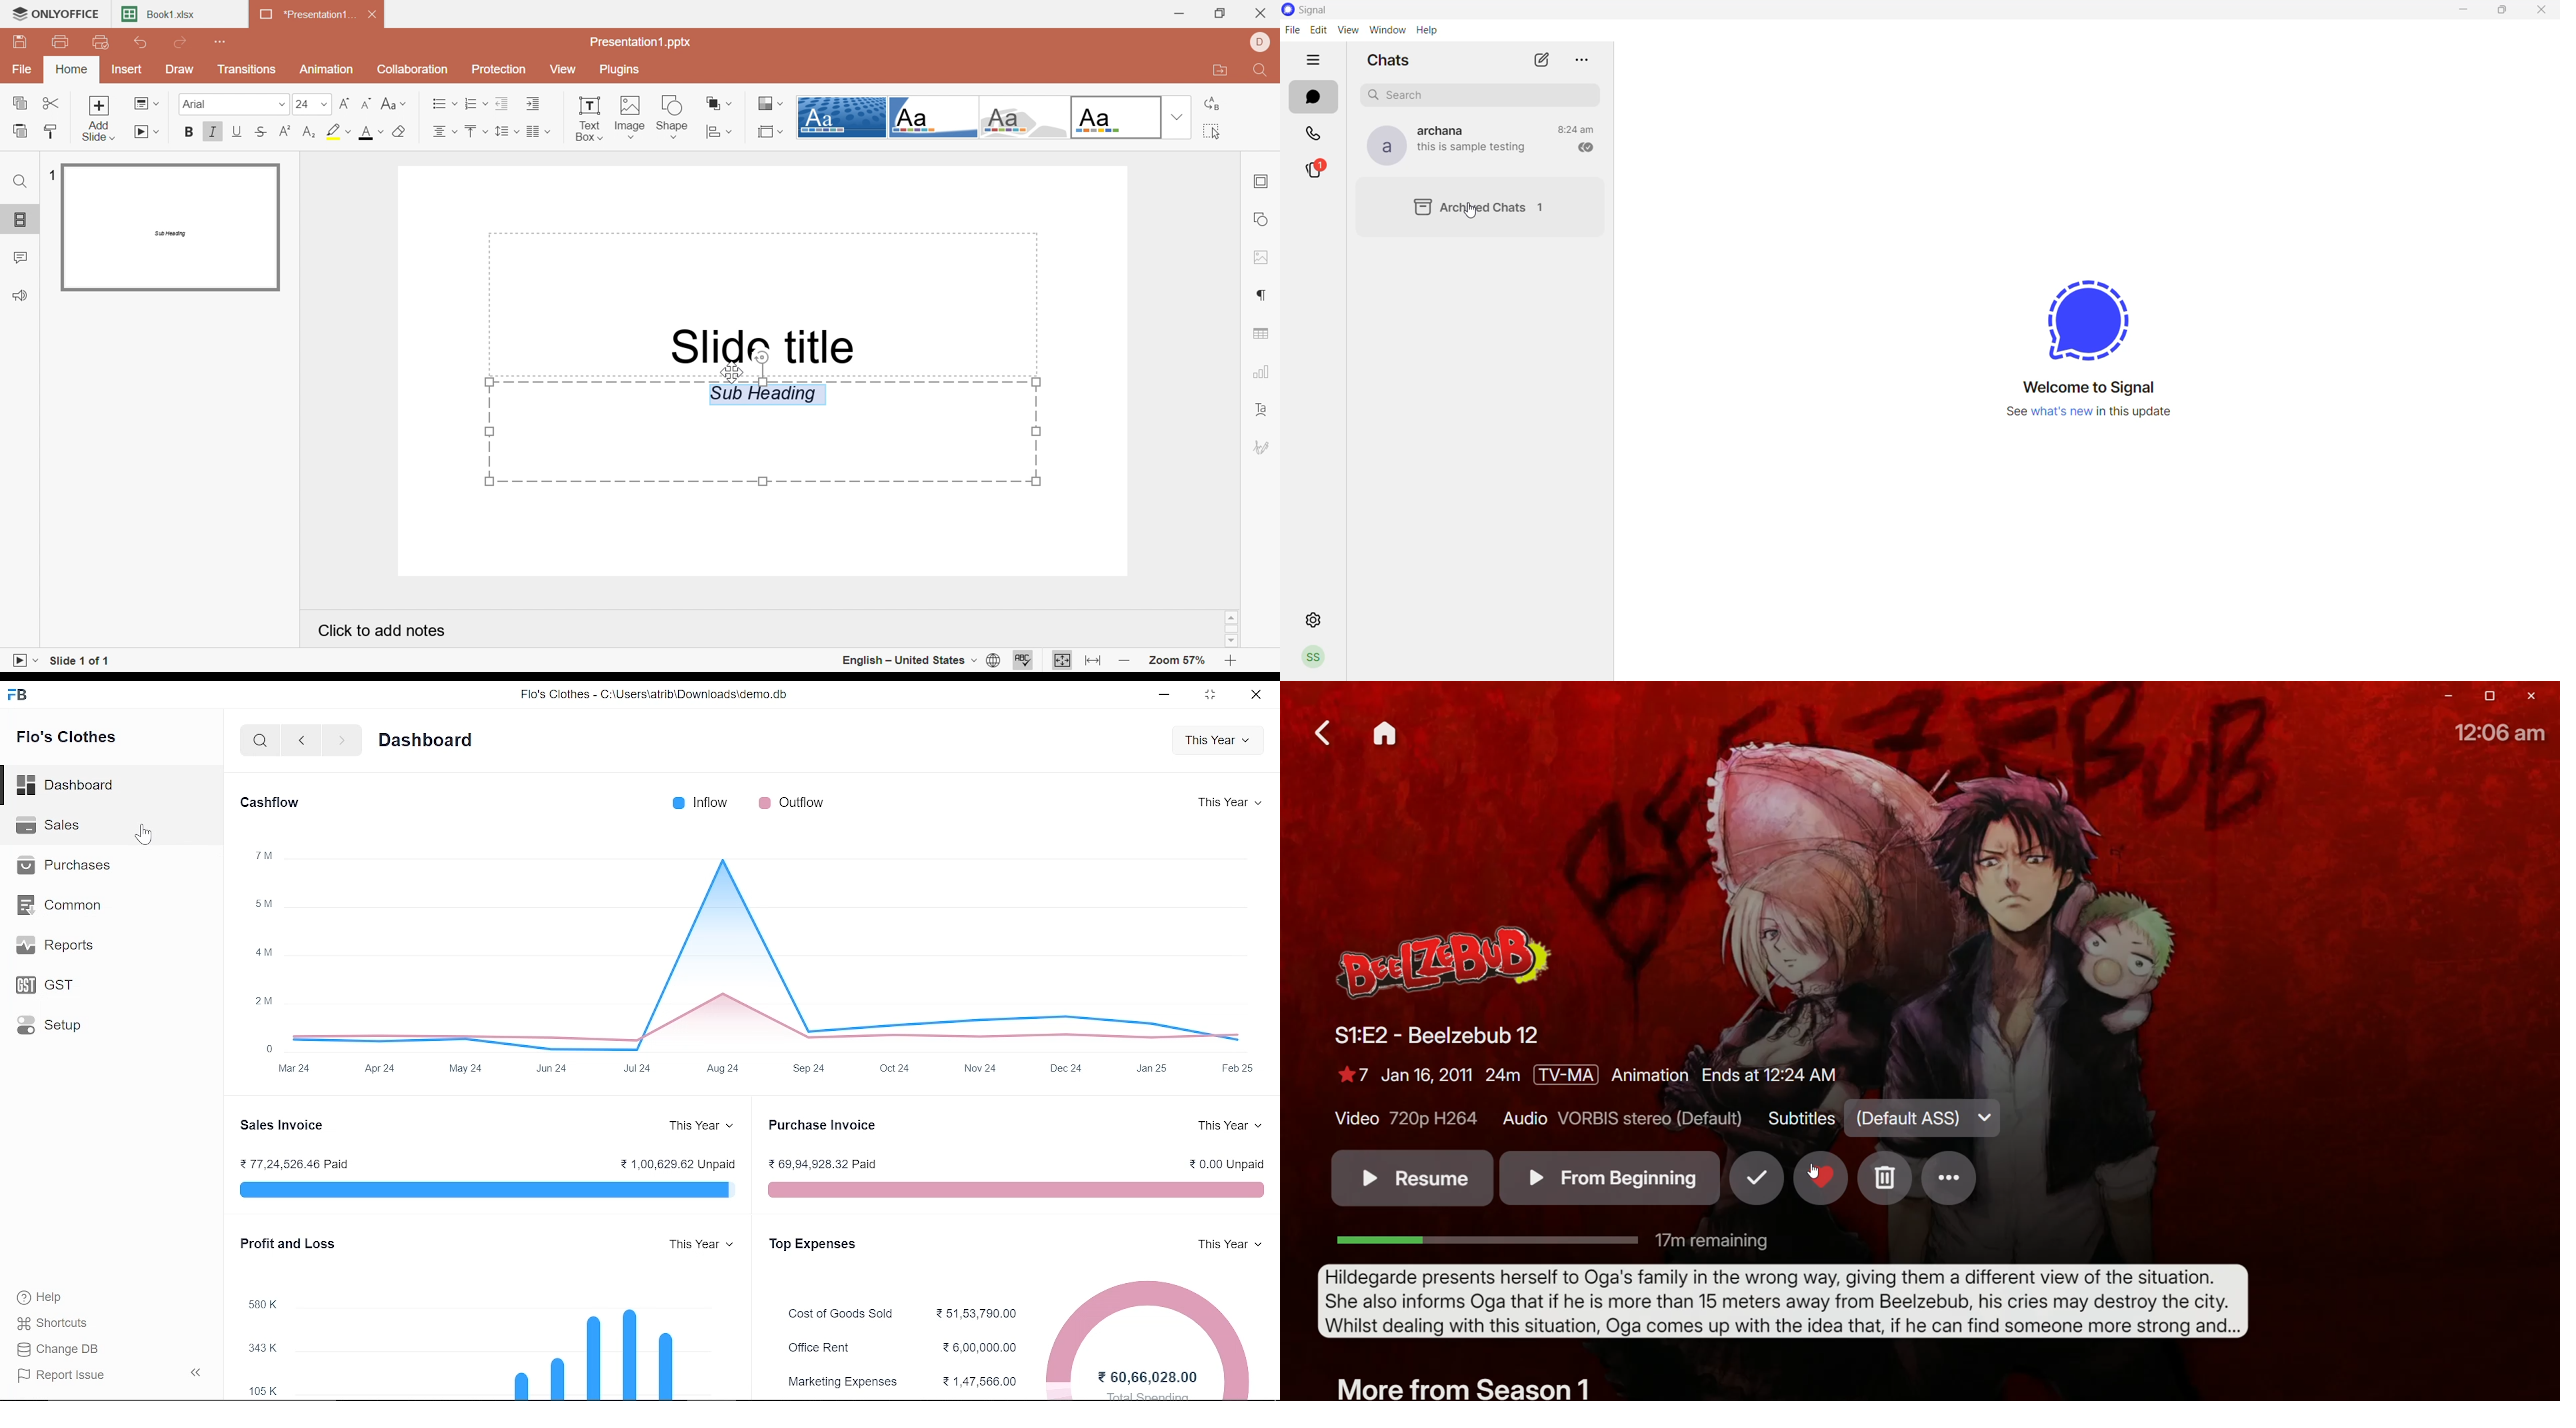 This screenshot has height=1428, width=2576. What do you see at coordinates (58, 1350) in the screenshot?
I see `Change DB` at bounding box center [58, 1350].